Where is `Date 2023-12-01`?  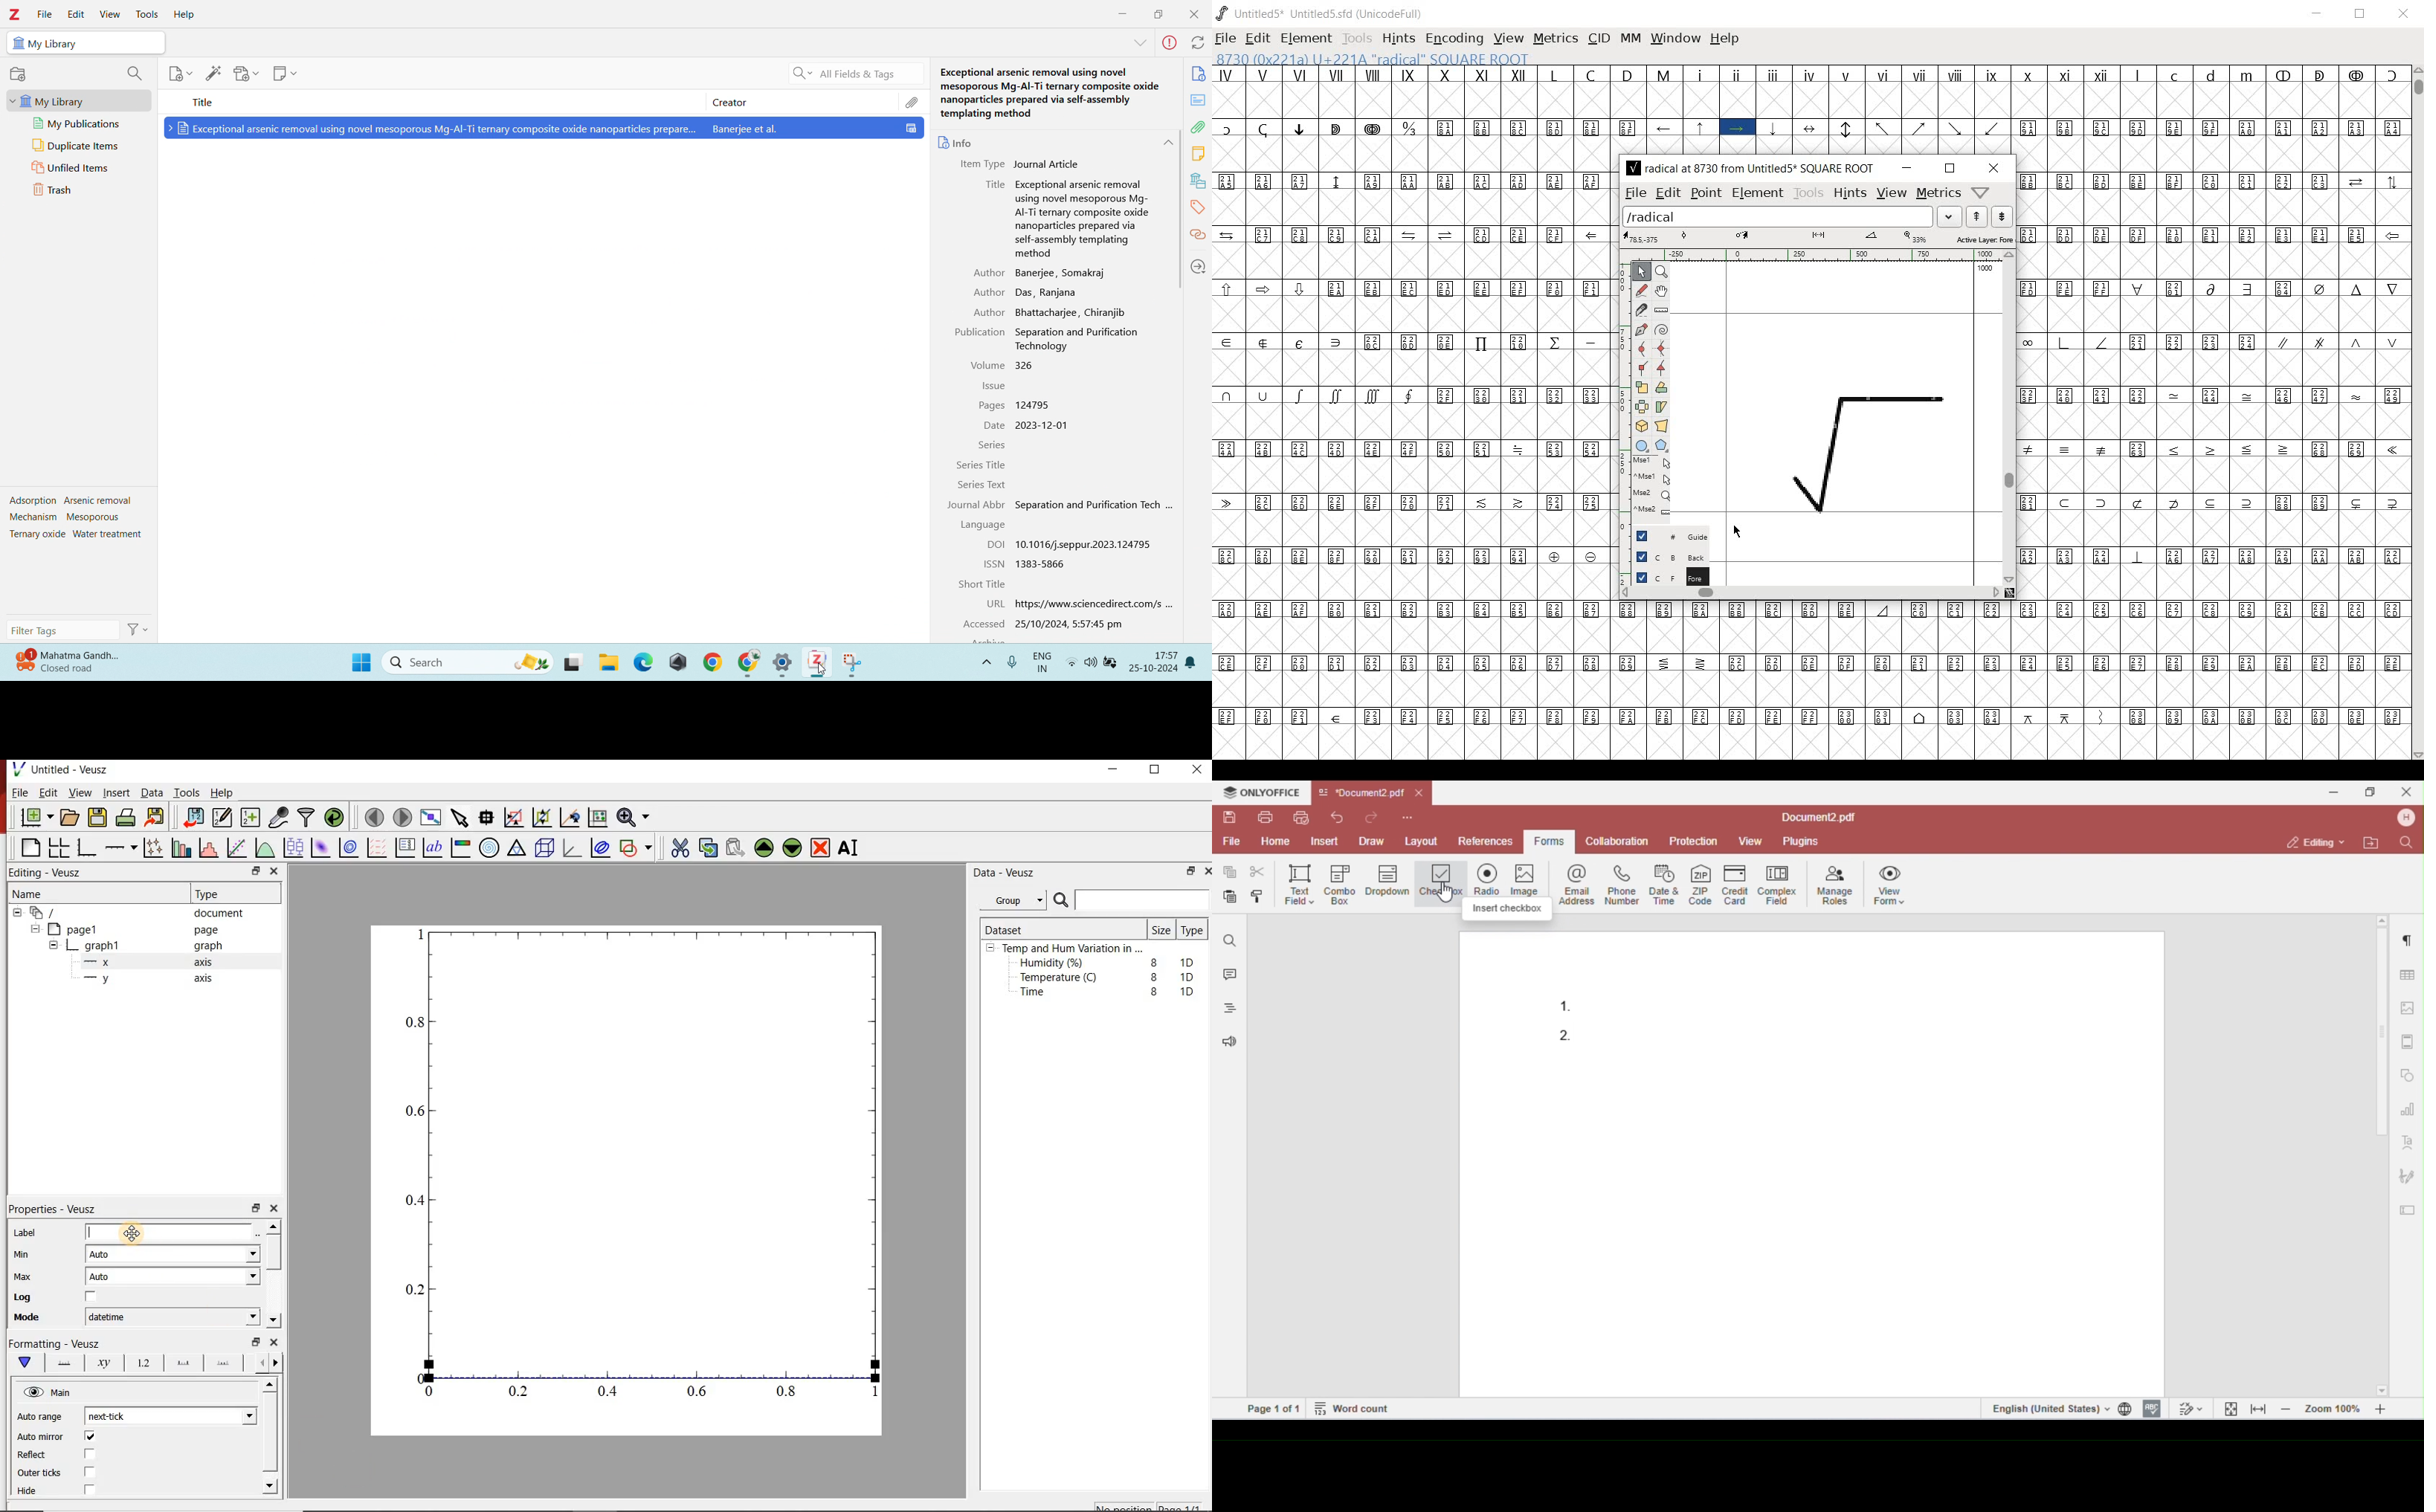 Date 2023-12-01 is located at coordinates (1024, 425).